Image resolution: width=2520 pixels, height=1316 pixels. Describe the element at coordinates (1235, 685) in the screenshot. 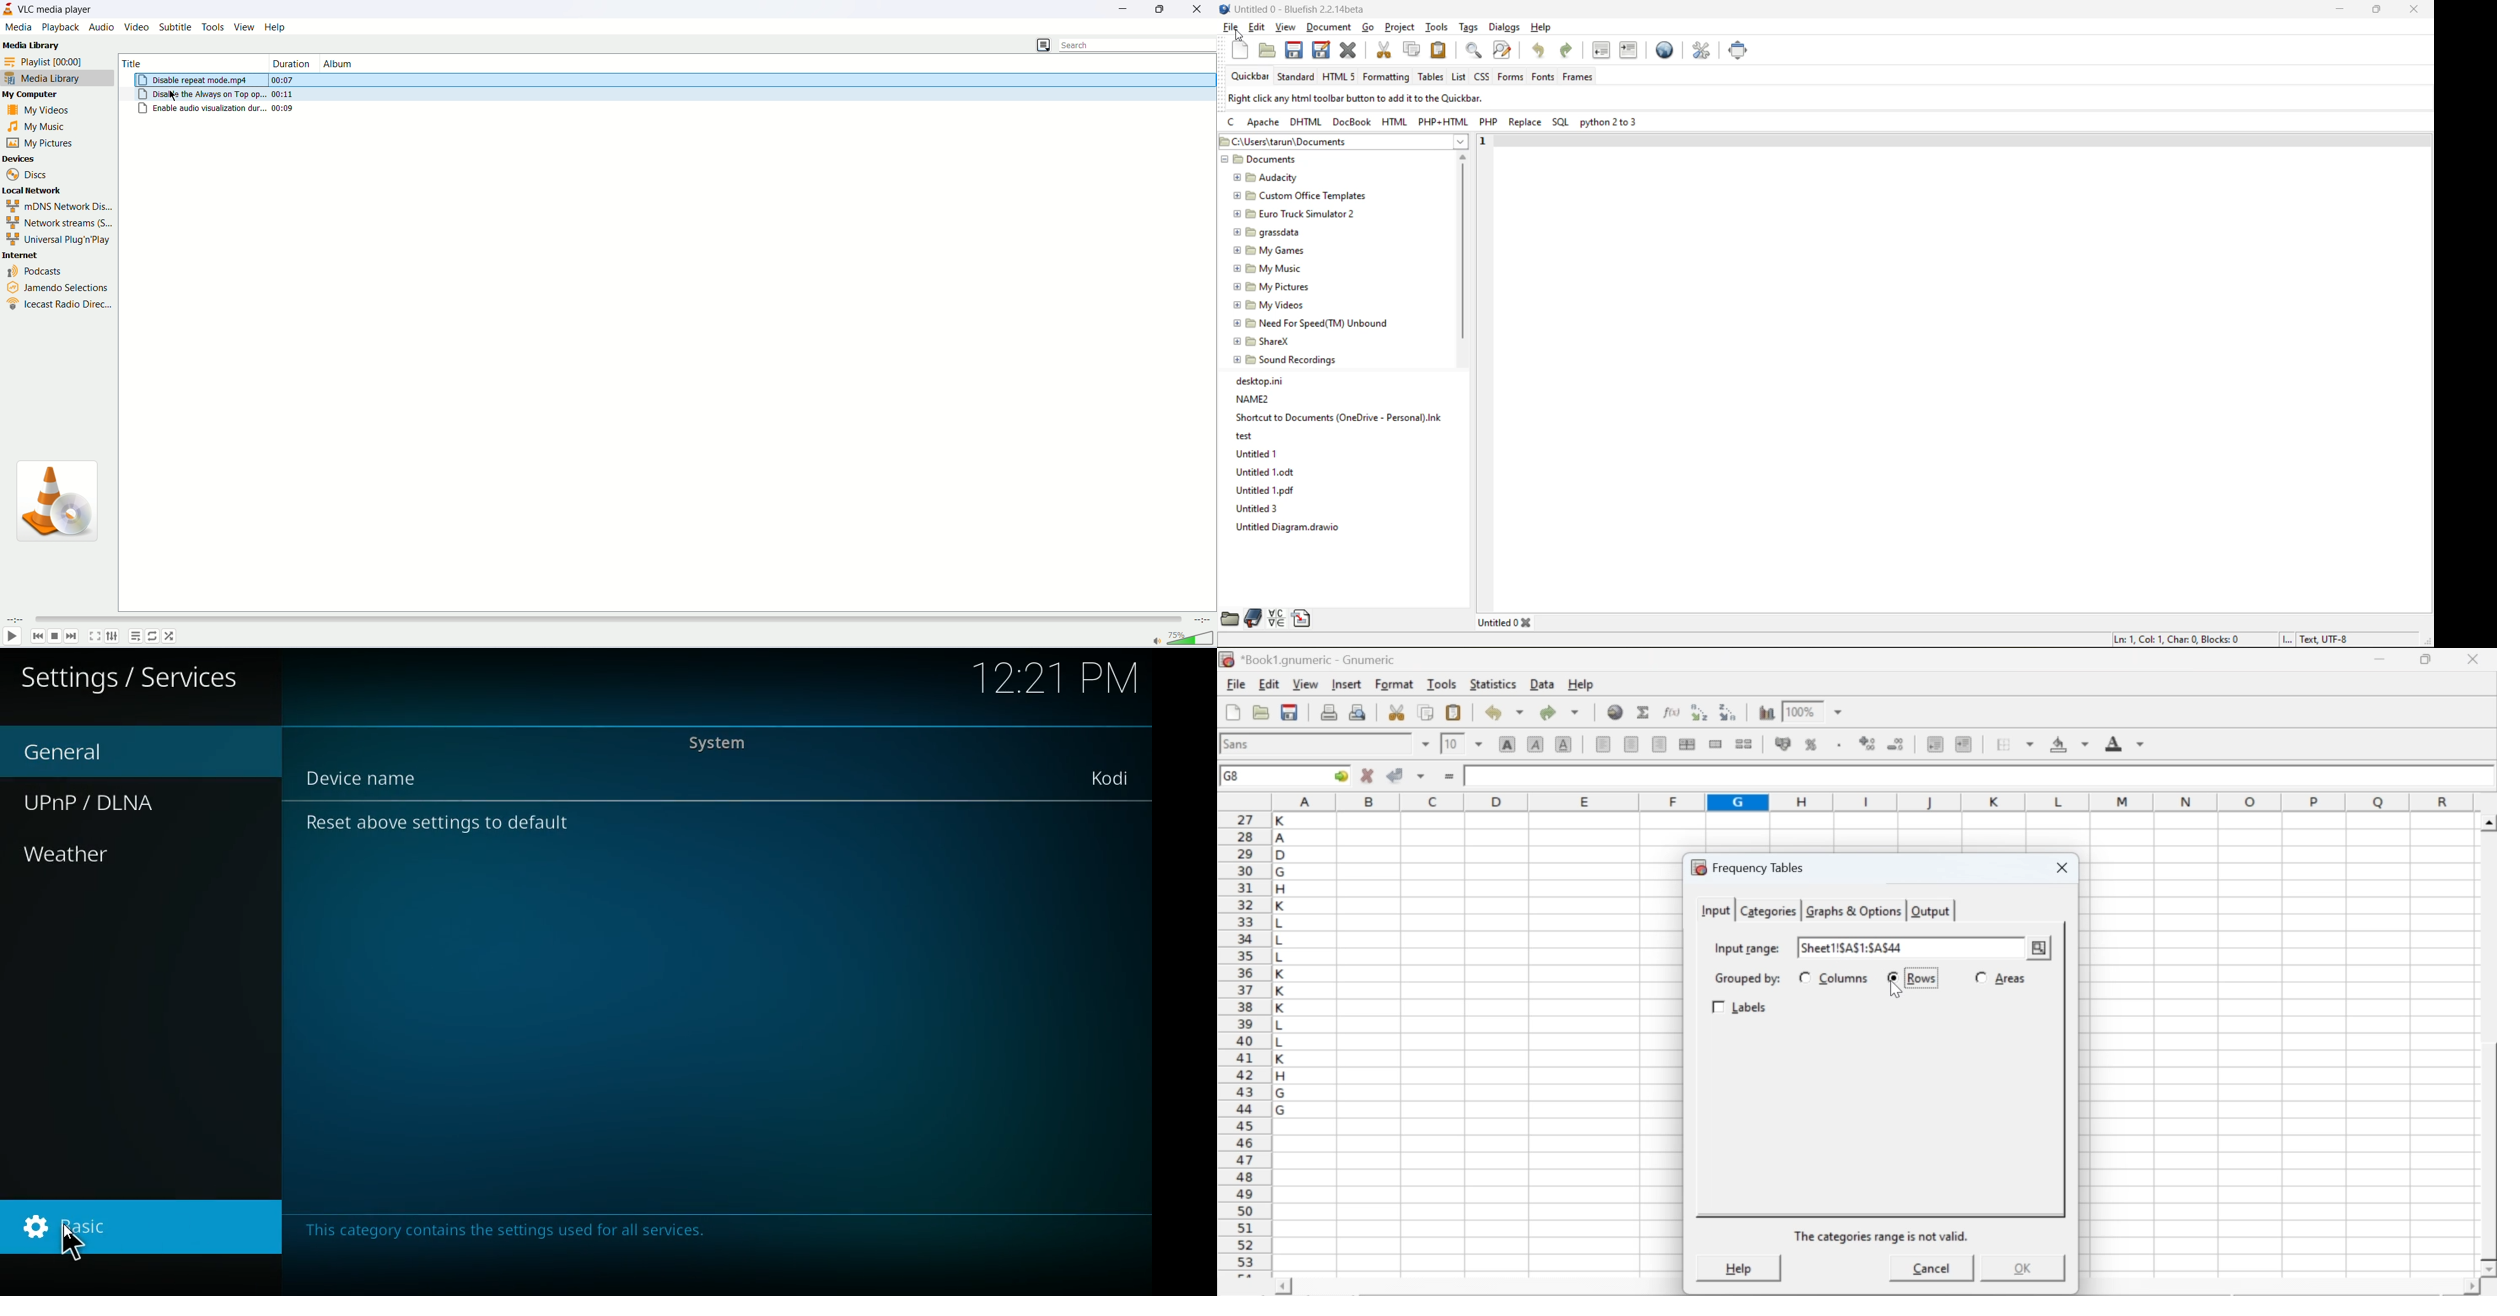

I see `file` at that location.